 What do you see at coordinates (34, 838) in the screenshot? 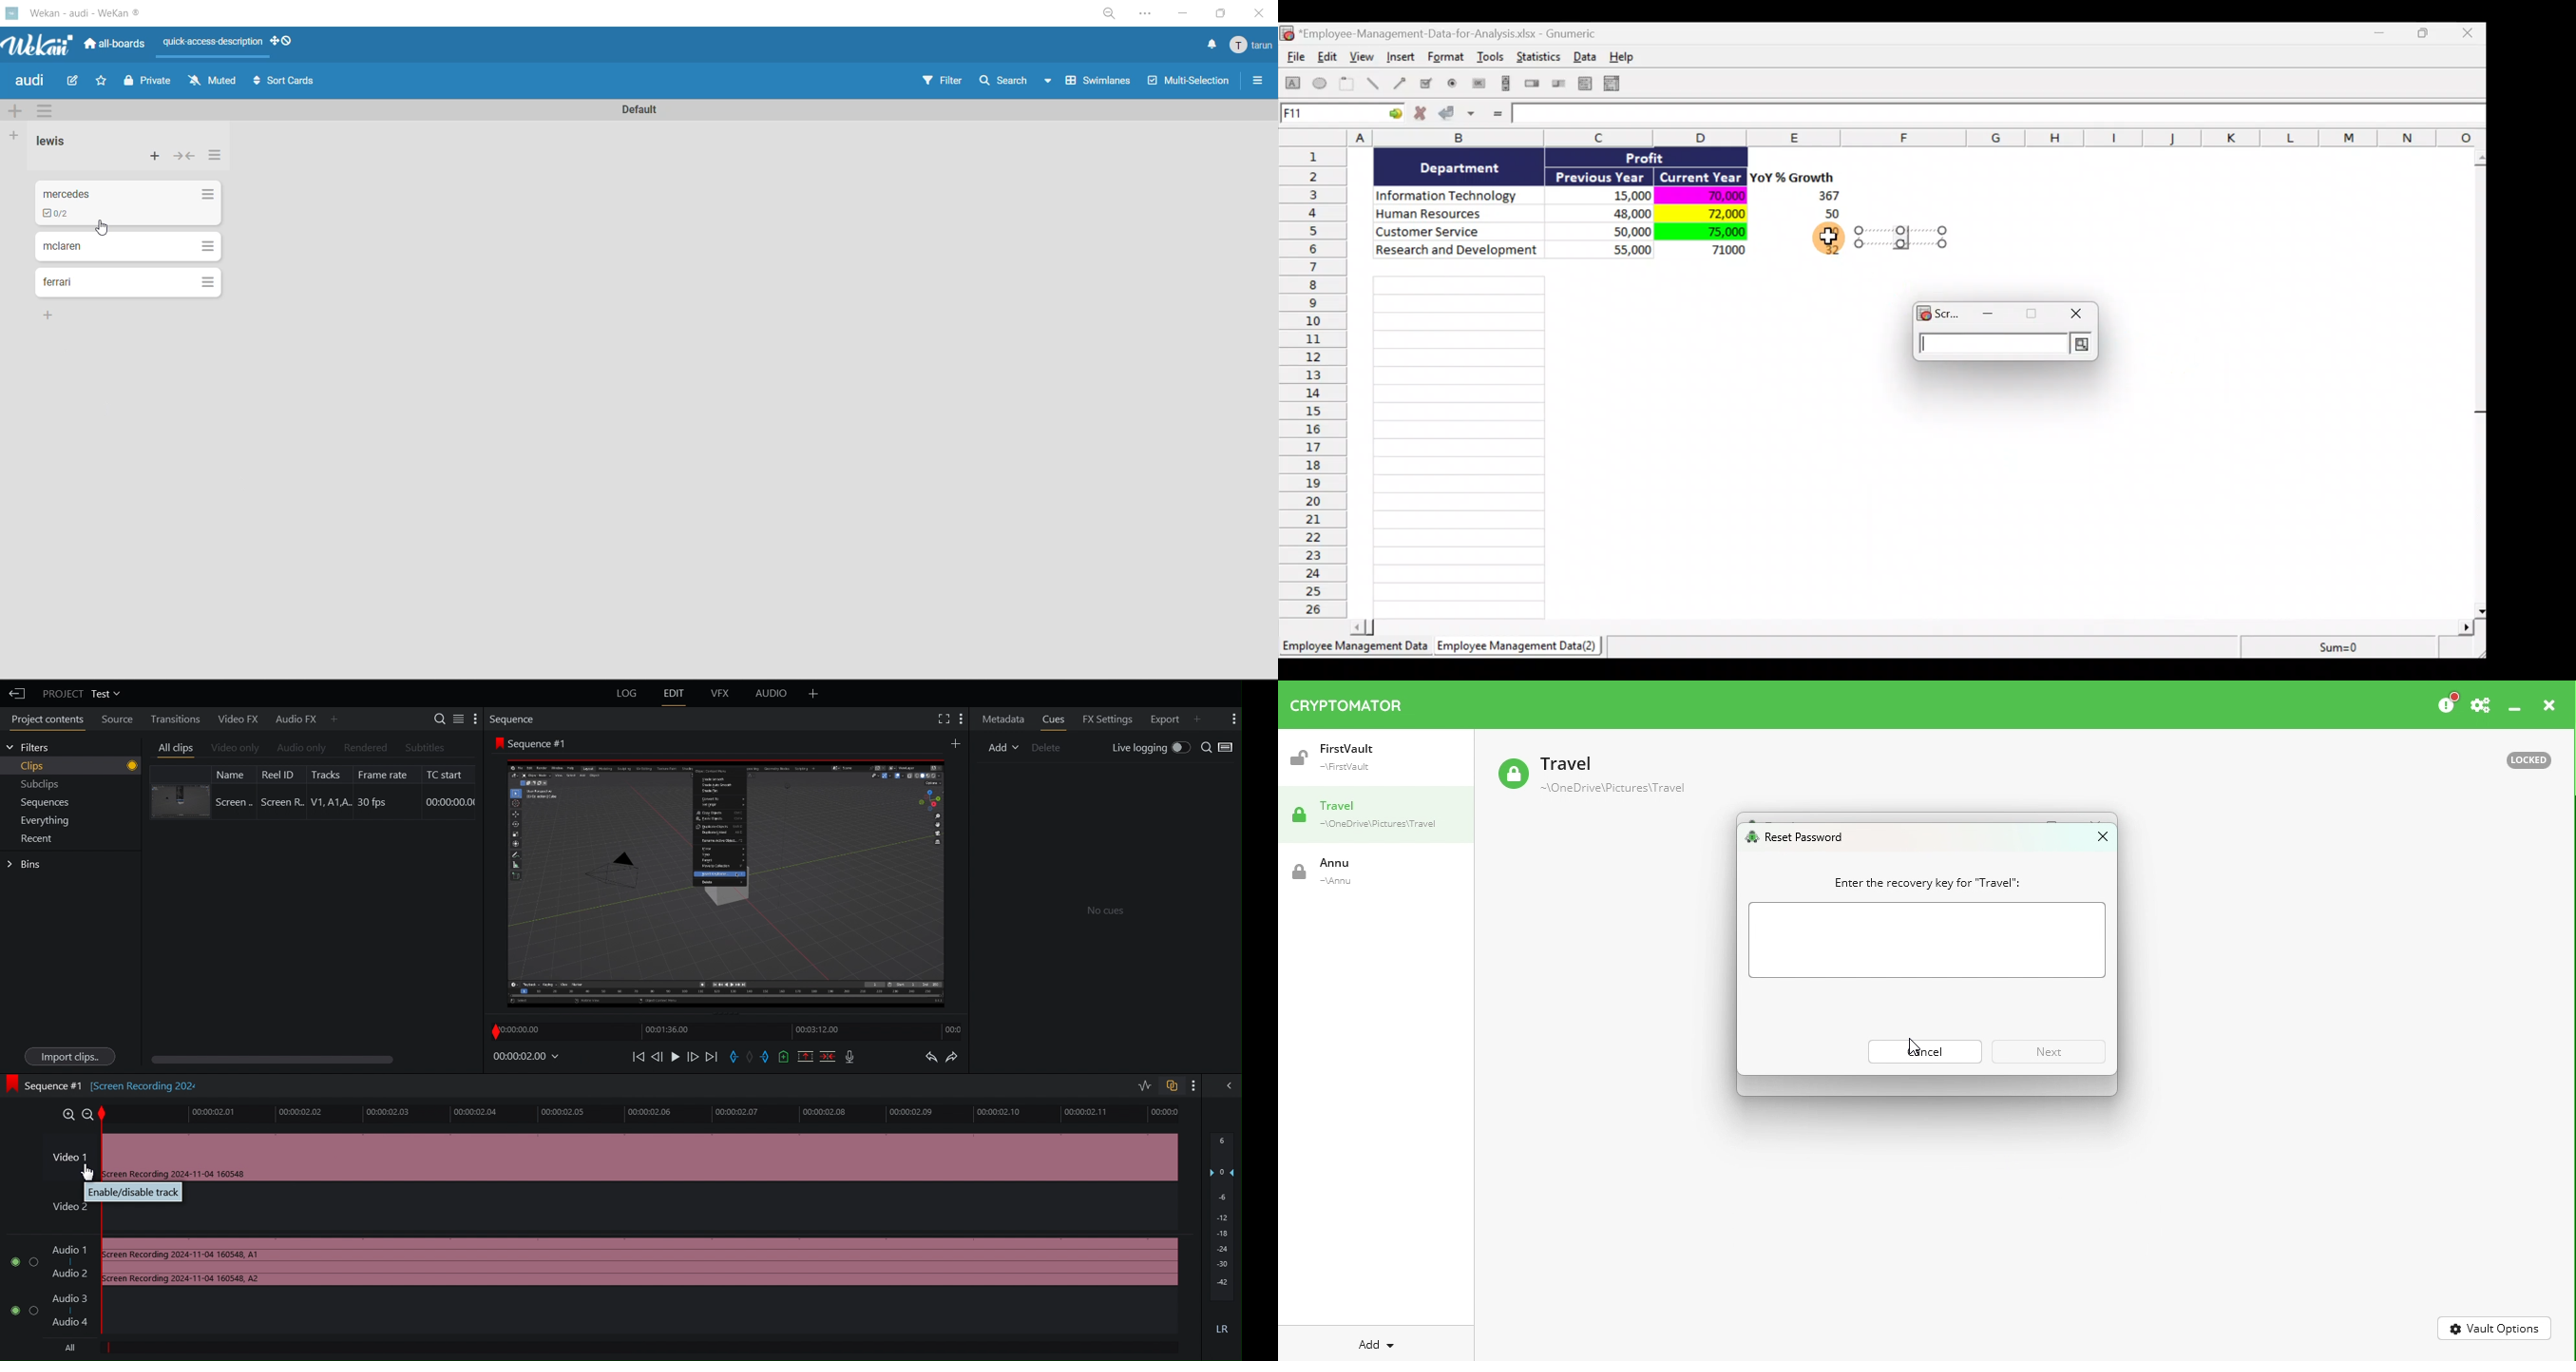
I see `Recent` at bounding box center [34, 838].